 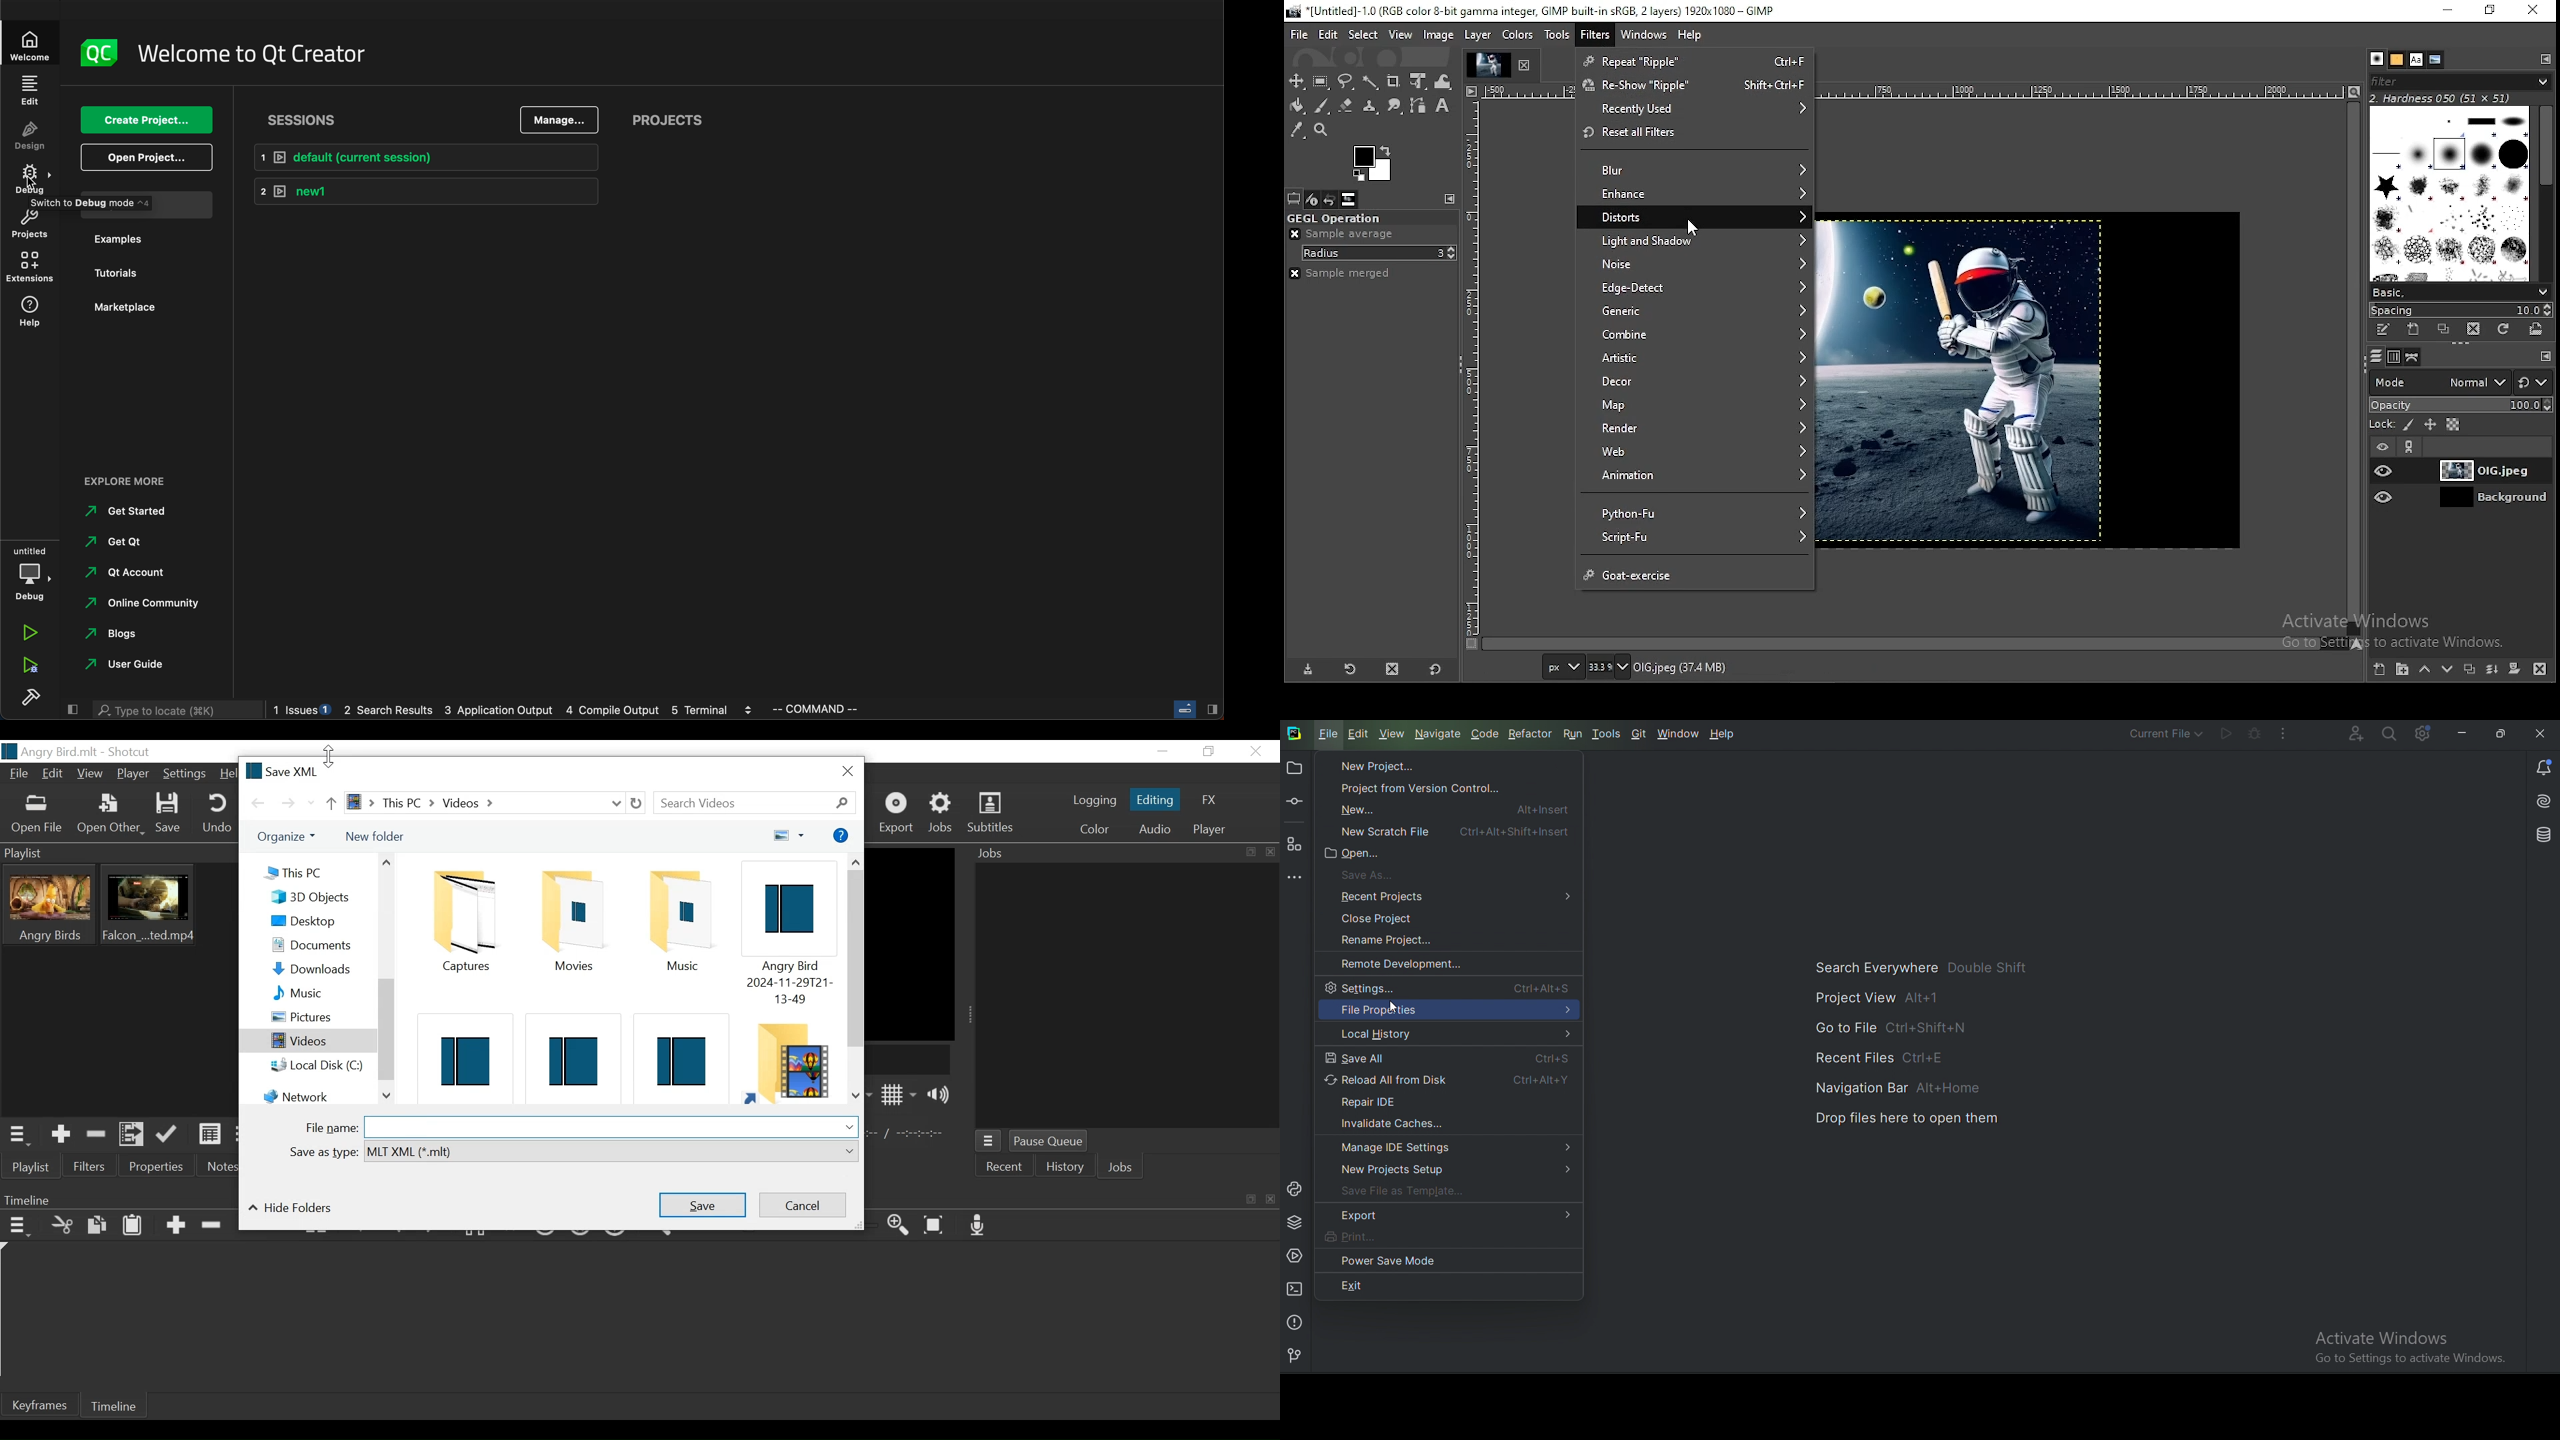 I want to click on Shotcut, so click(x=127, y=753).